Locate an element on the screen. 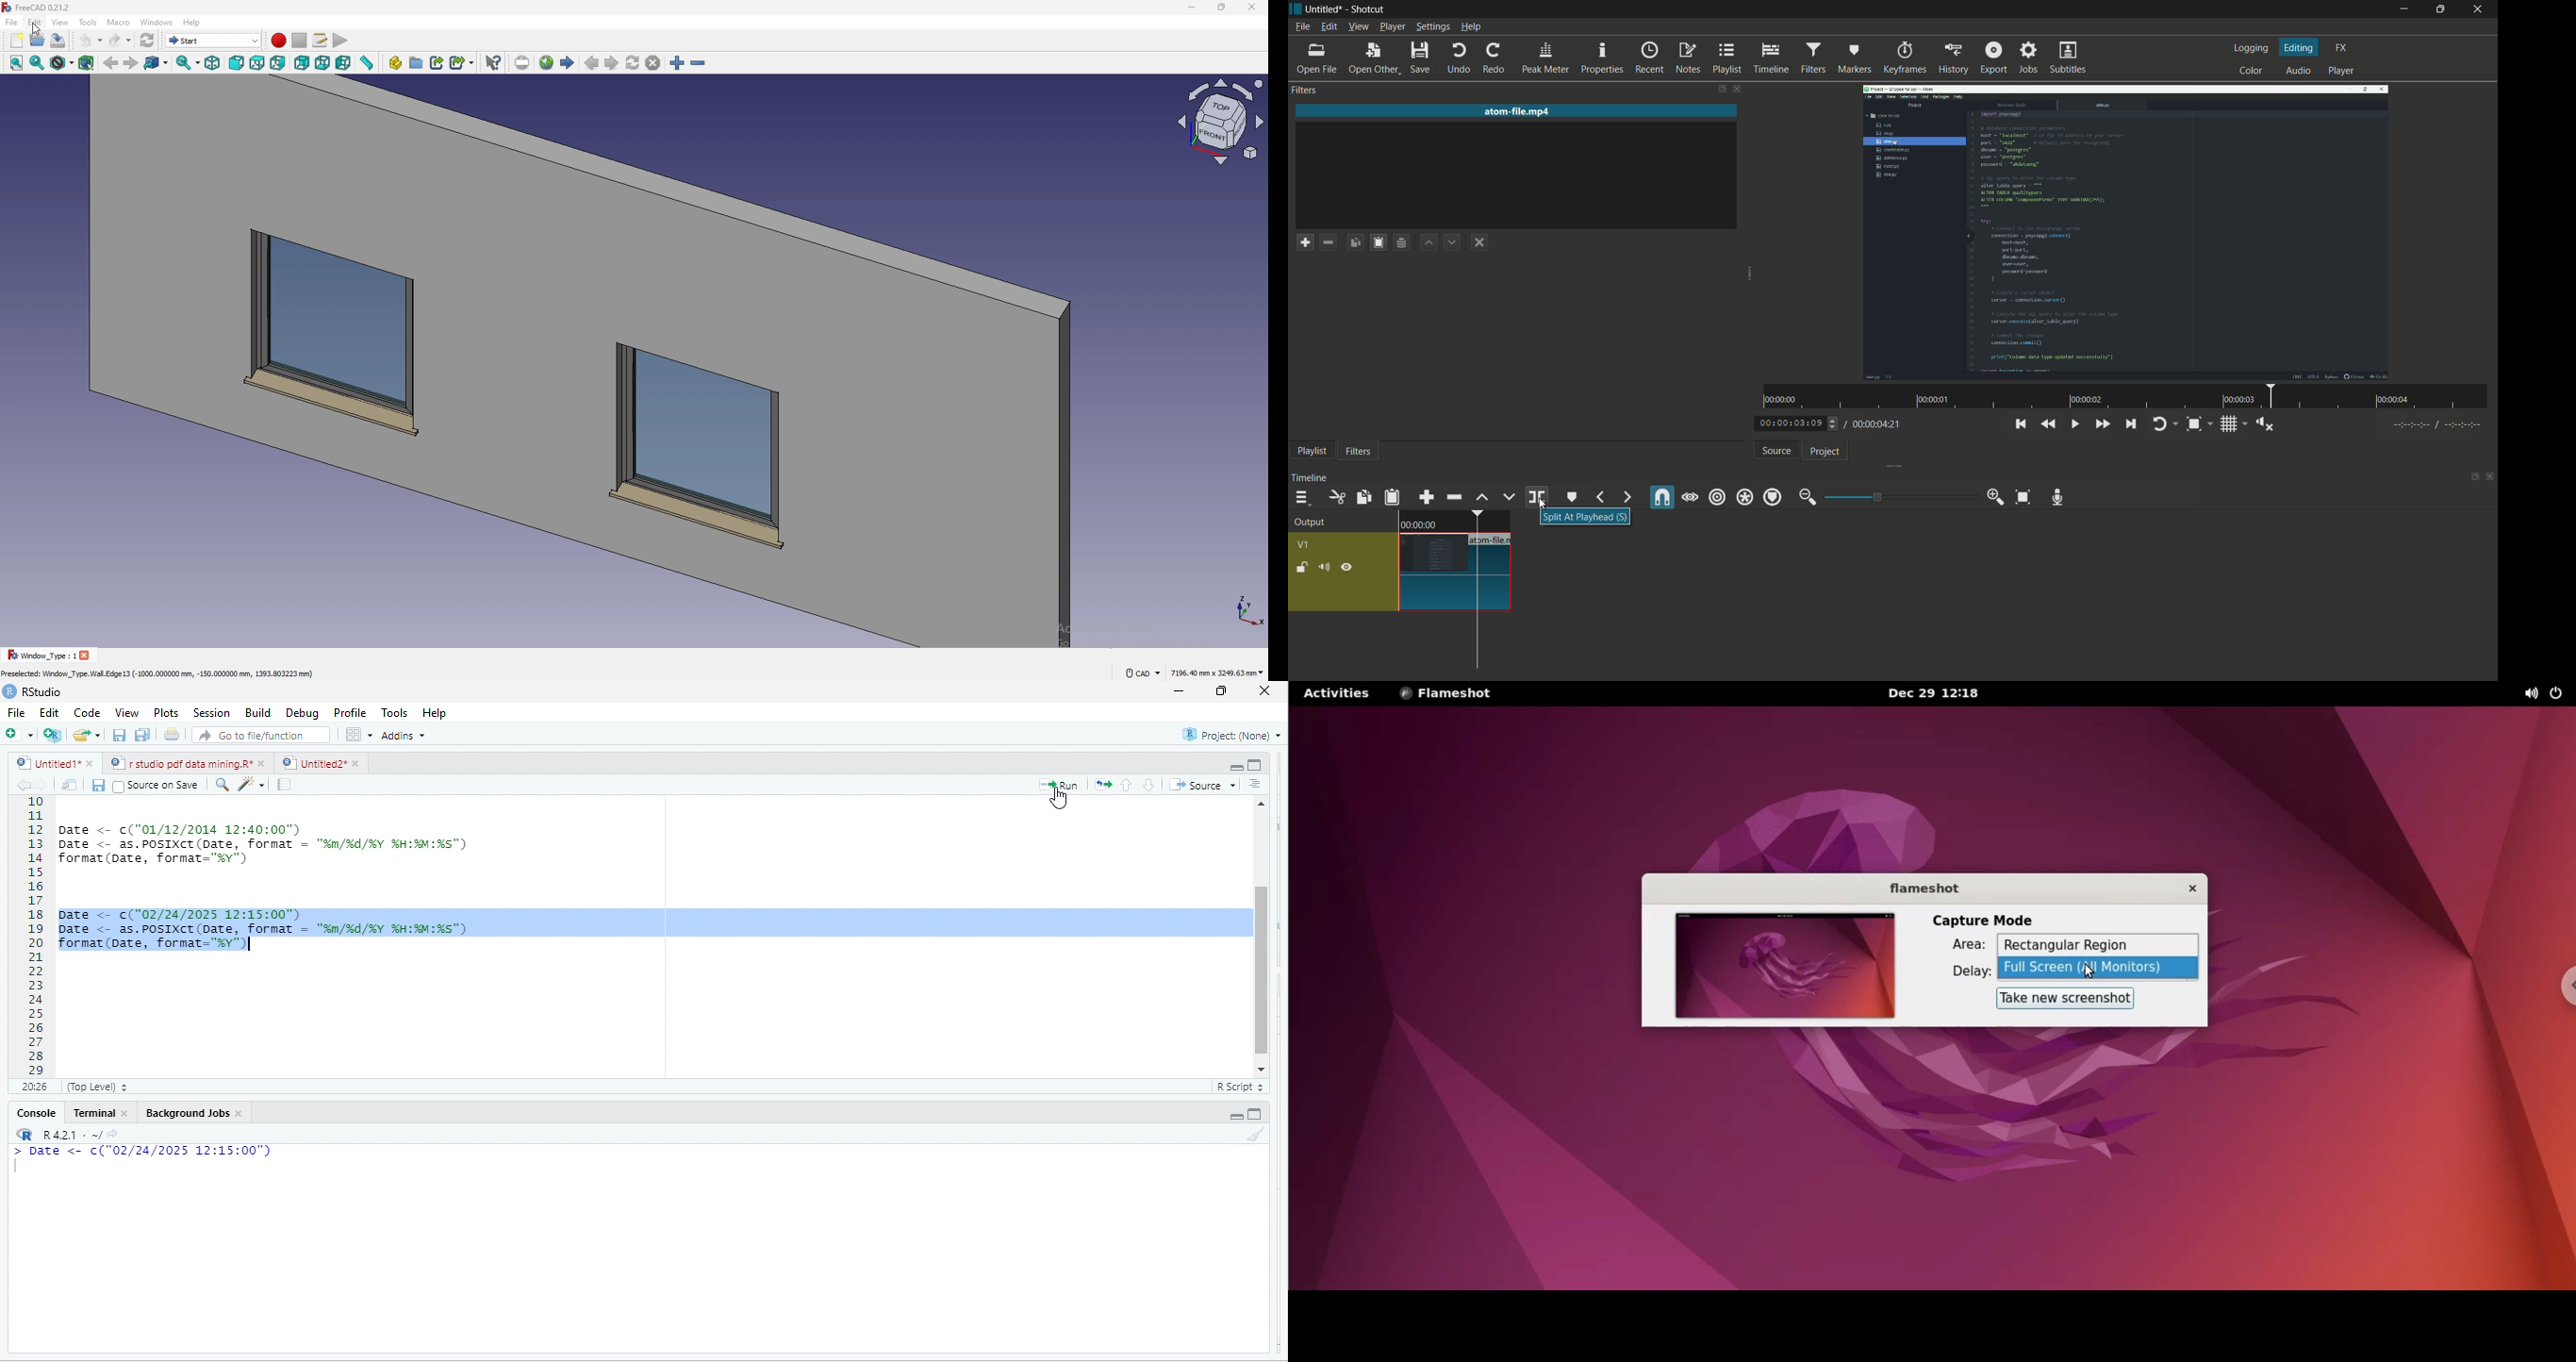 The height and width of the screenshot is (1372, 2576). hide console is located at coordinates (1258, 765).